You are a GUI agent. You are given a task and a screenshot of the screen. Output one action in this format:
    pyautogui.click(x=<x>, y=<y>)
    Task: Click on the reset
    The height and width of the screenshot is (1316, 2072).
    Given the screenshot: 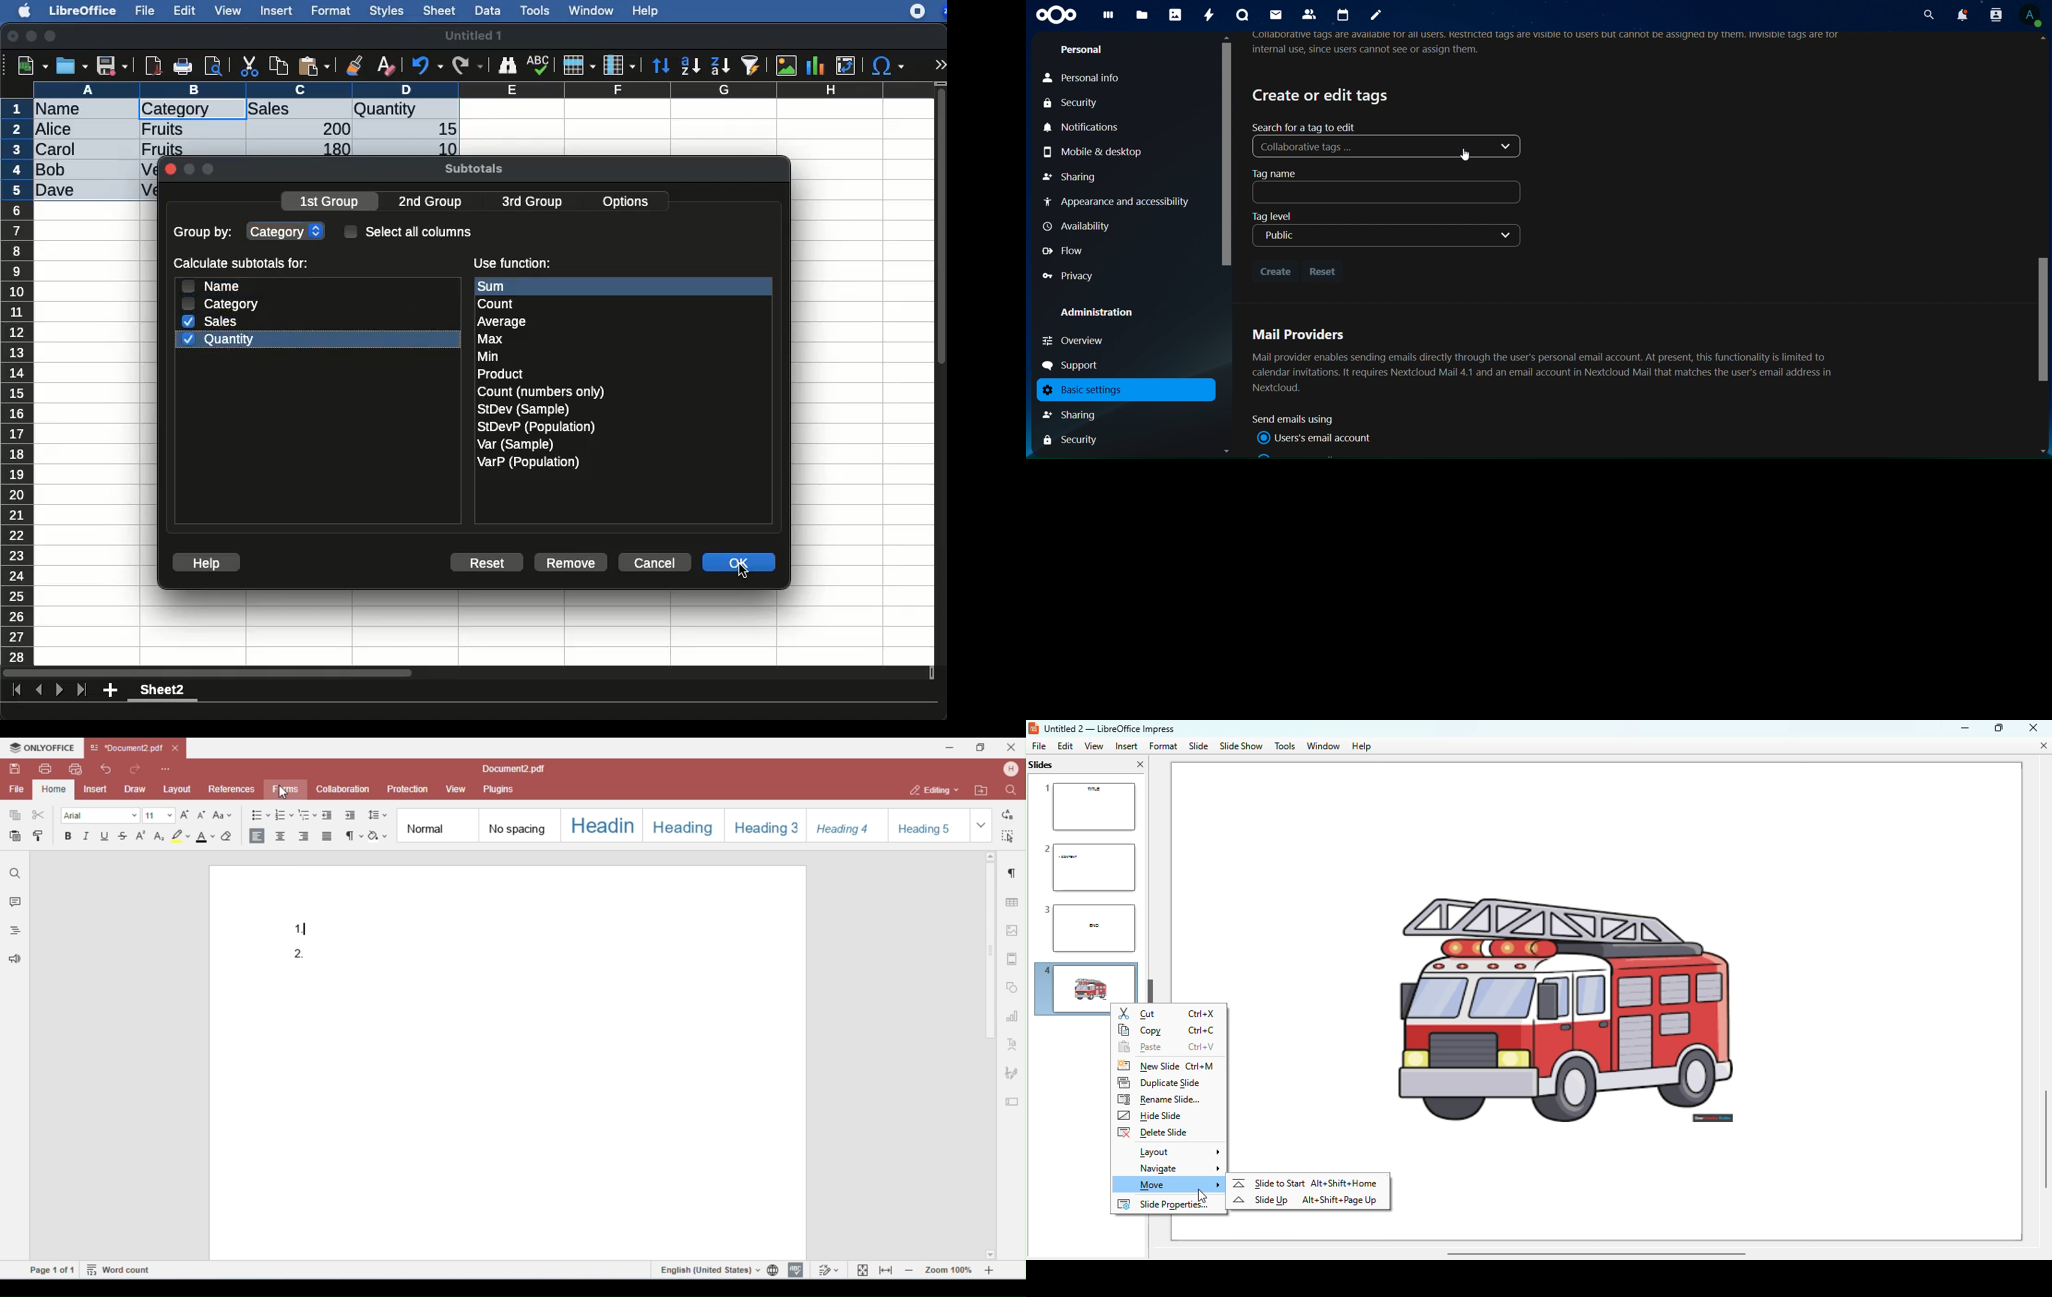 What is the action you would take?
    pyautogui.click(x=491, y=564)
    